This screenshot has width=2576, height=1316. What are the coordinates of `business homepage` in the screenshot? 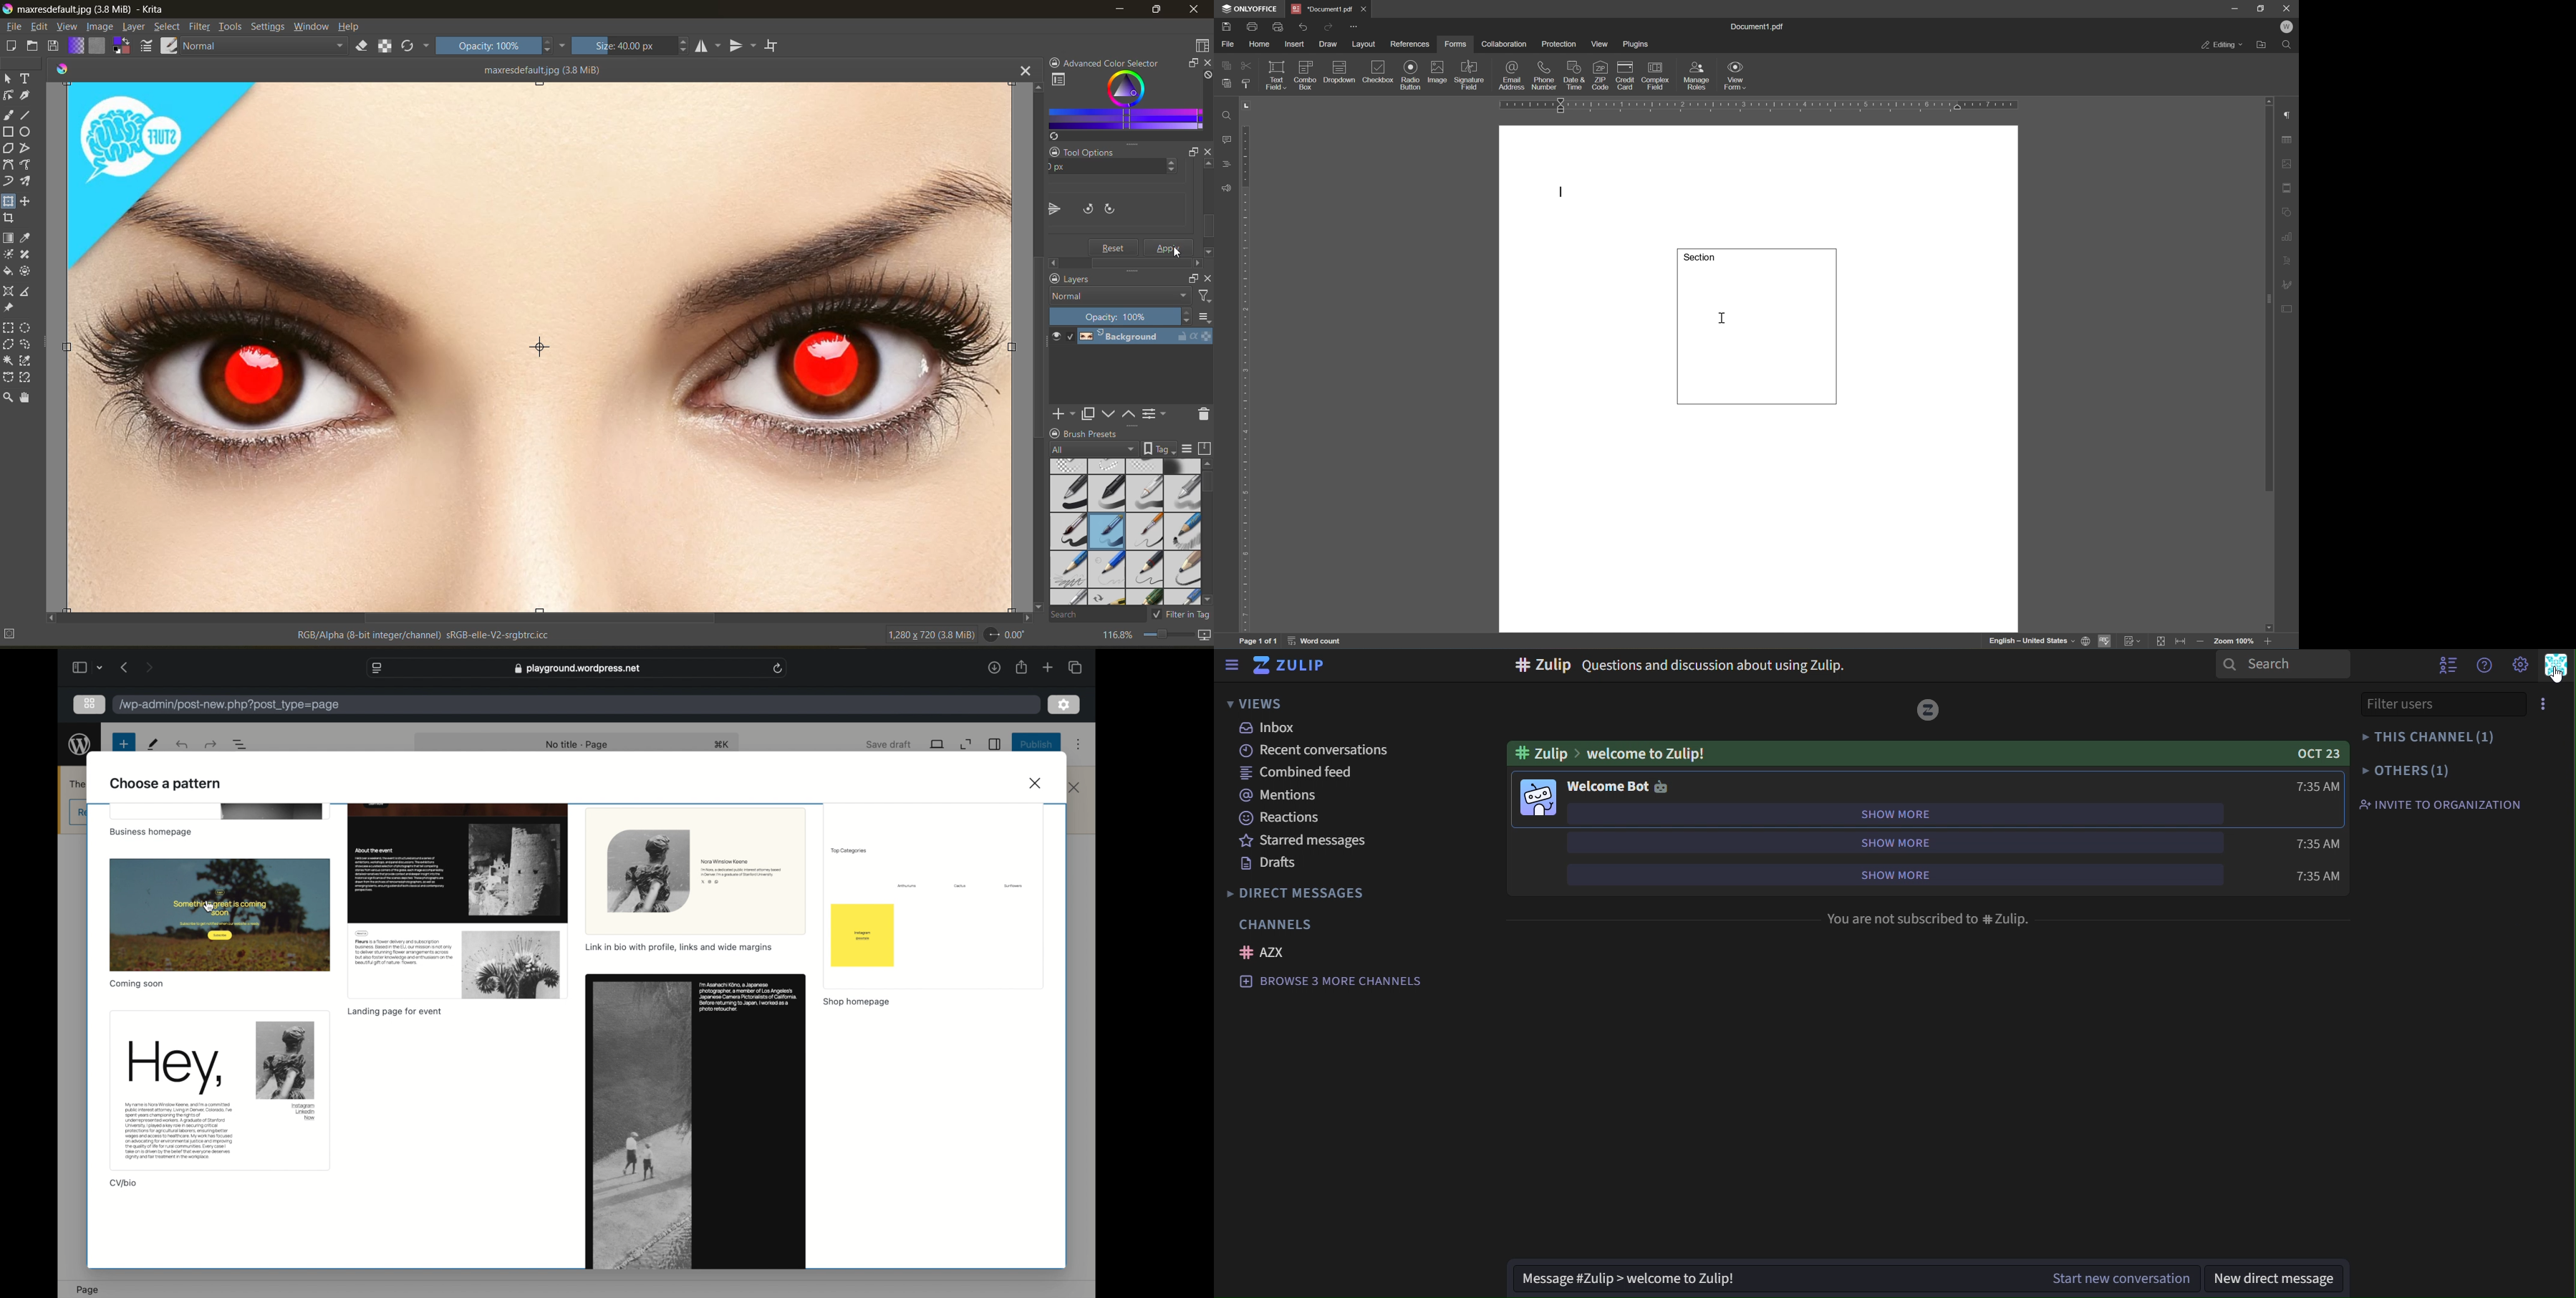 It's located at (152, 833).